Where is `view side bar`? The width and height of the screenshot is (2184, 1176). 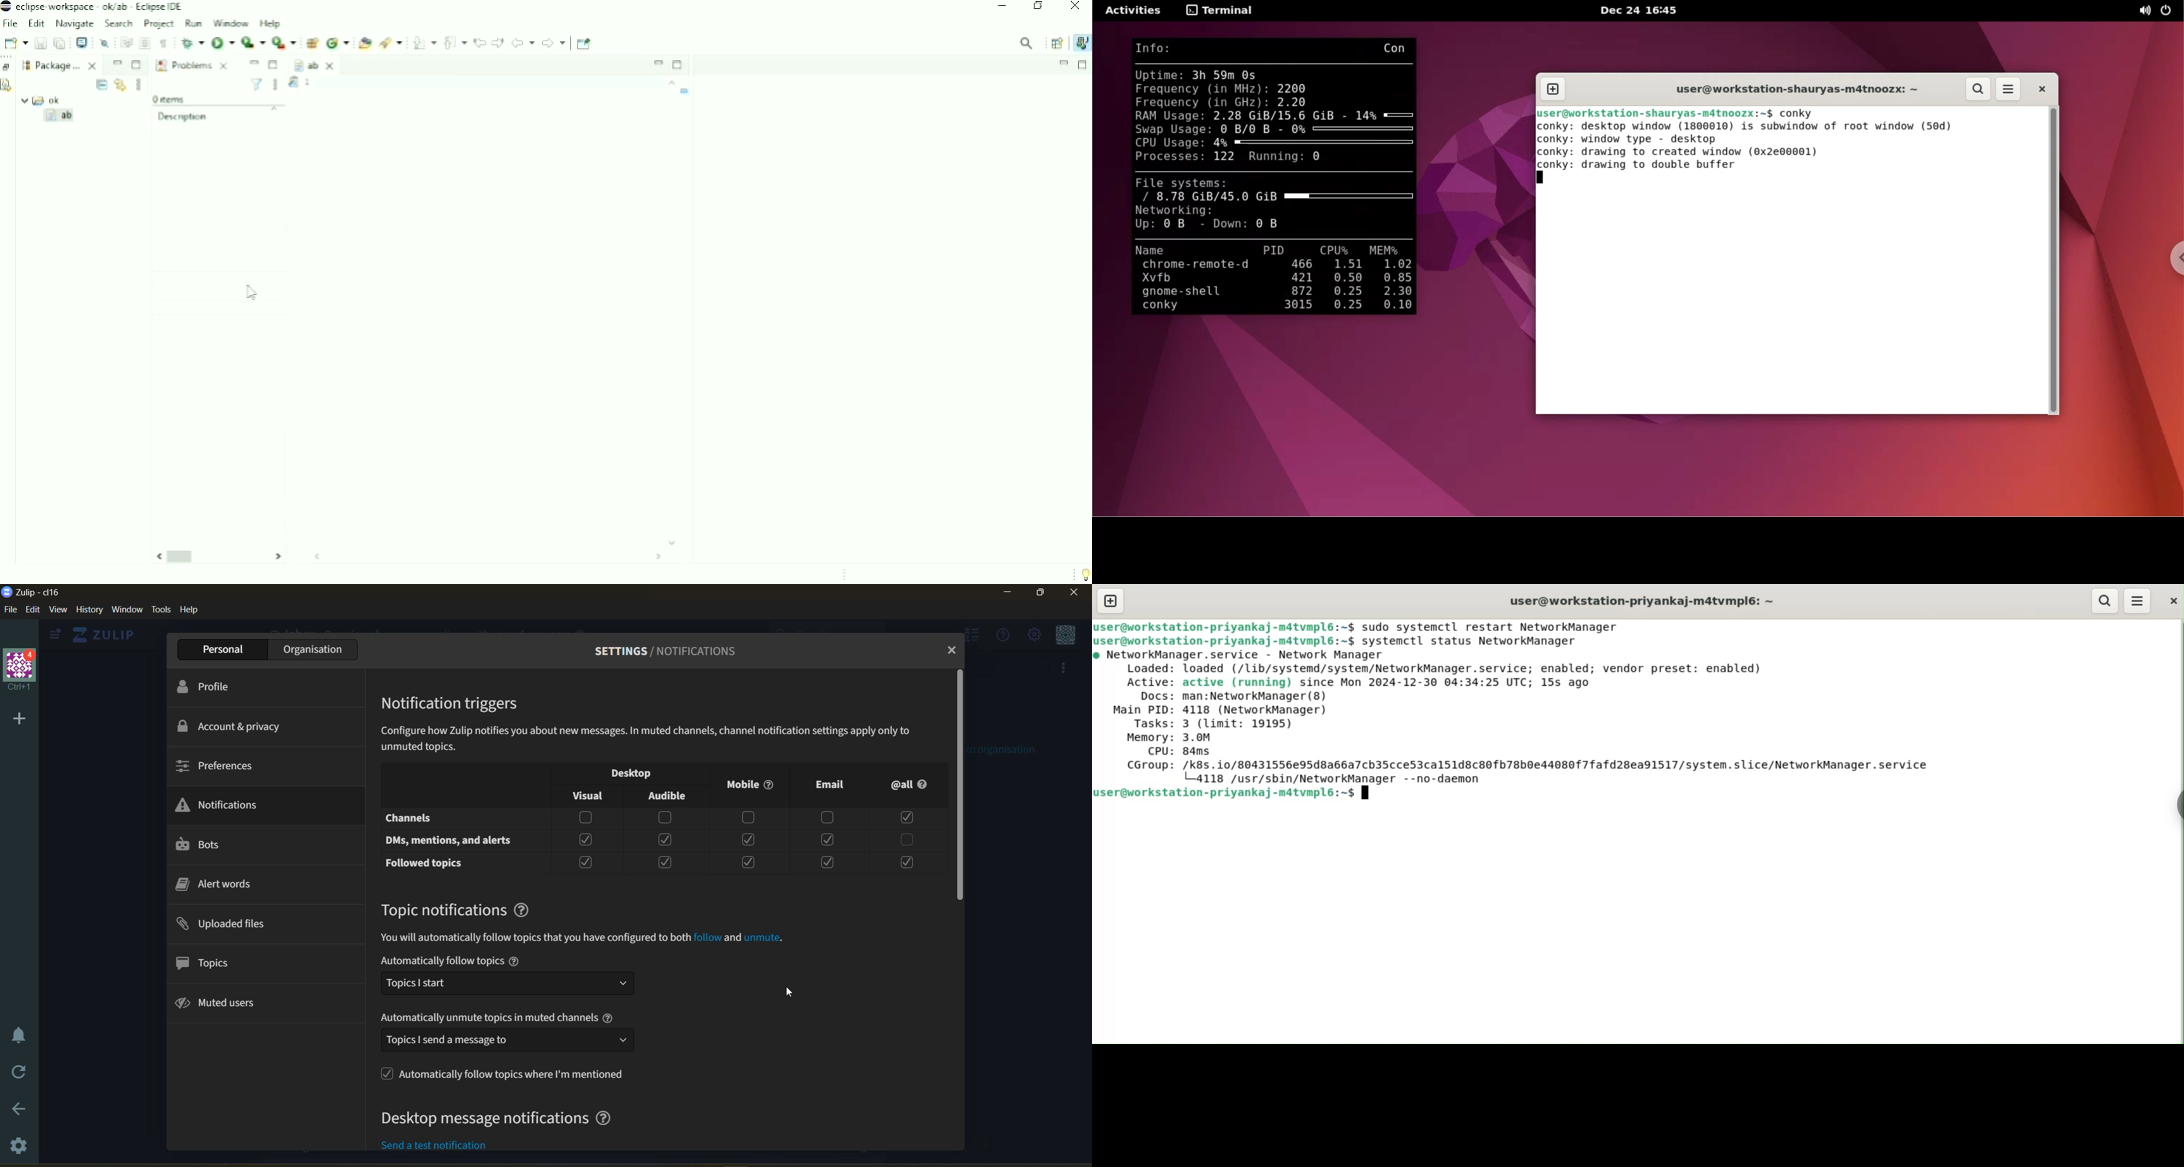 view side bar is located at coordinates (57, 635).